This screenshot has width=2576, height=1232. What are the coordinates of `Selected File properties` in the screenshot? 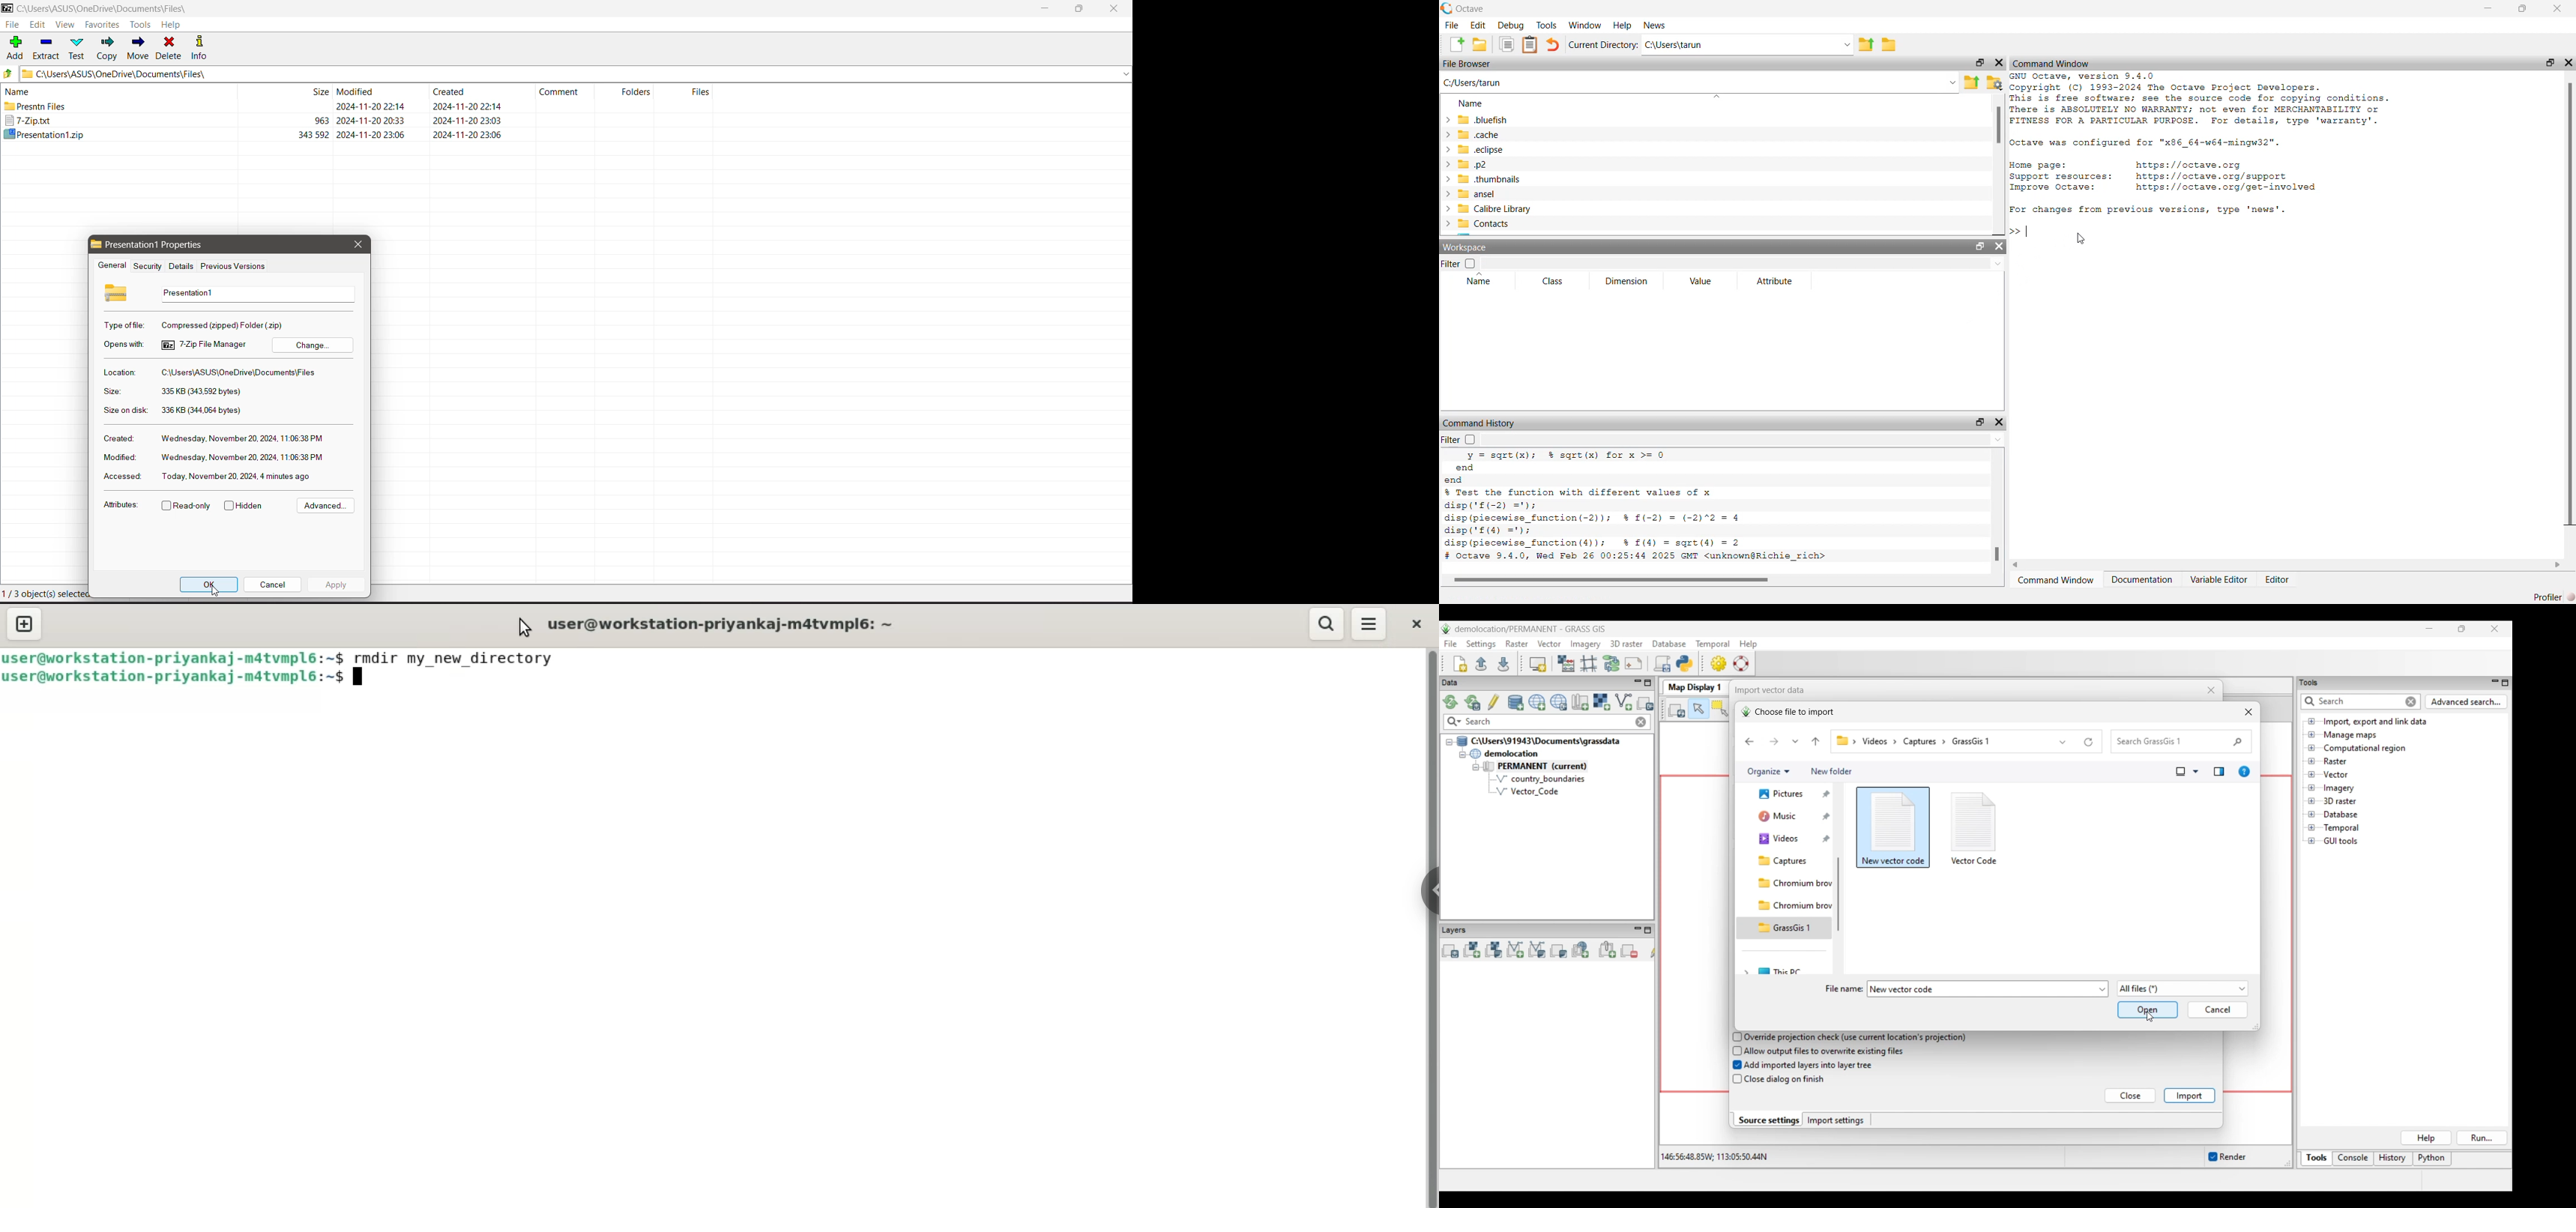 It's located at (164, 245).